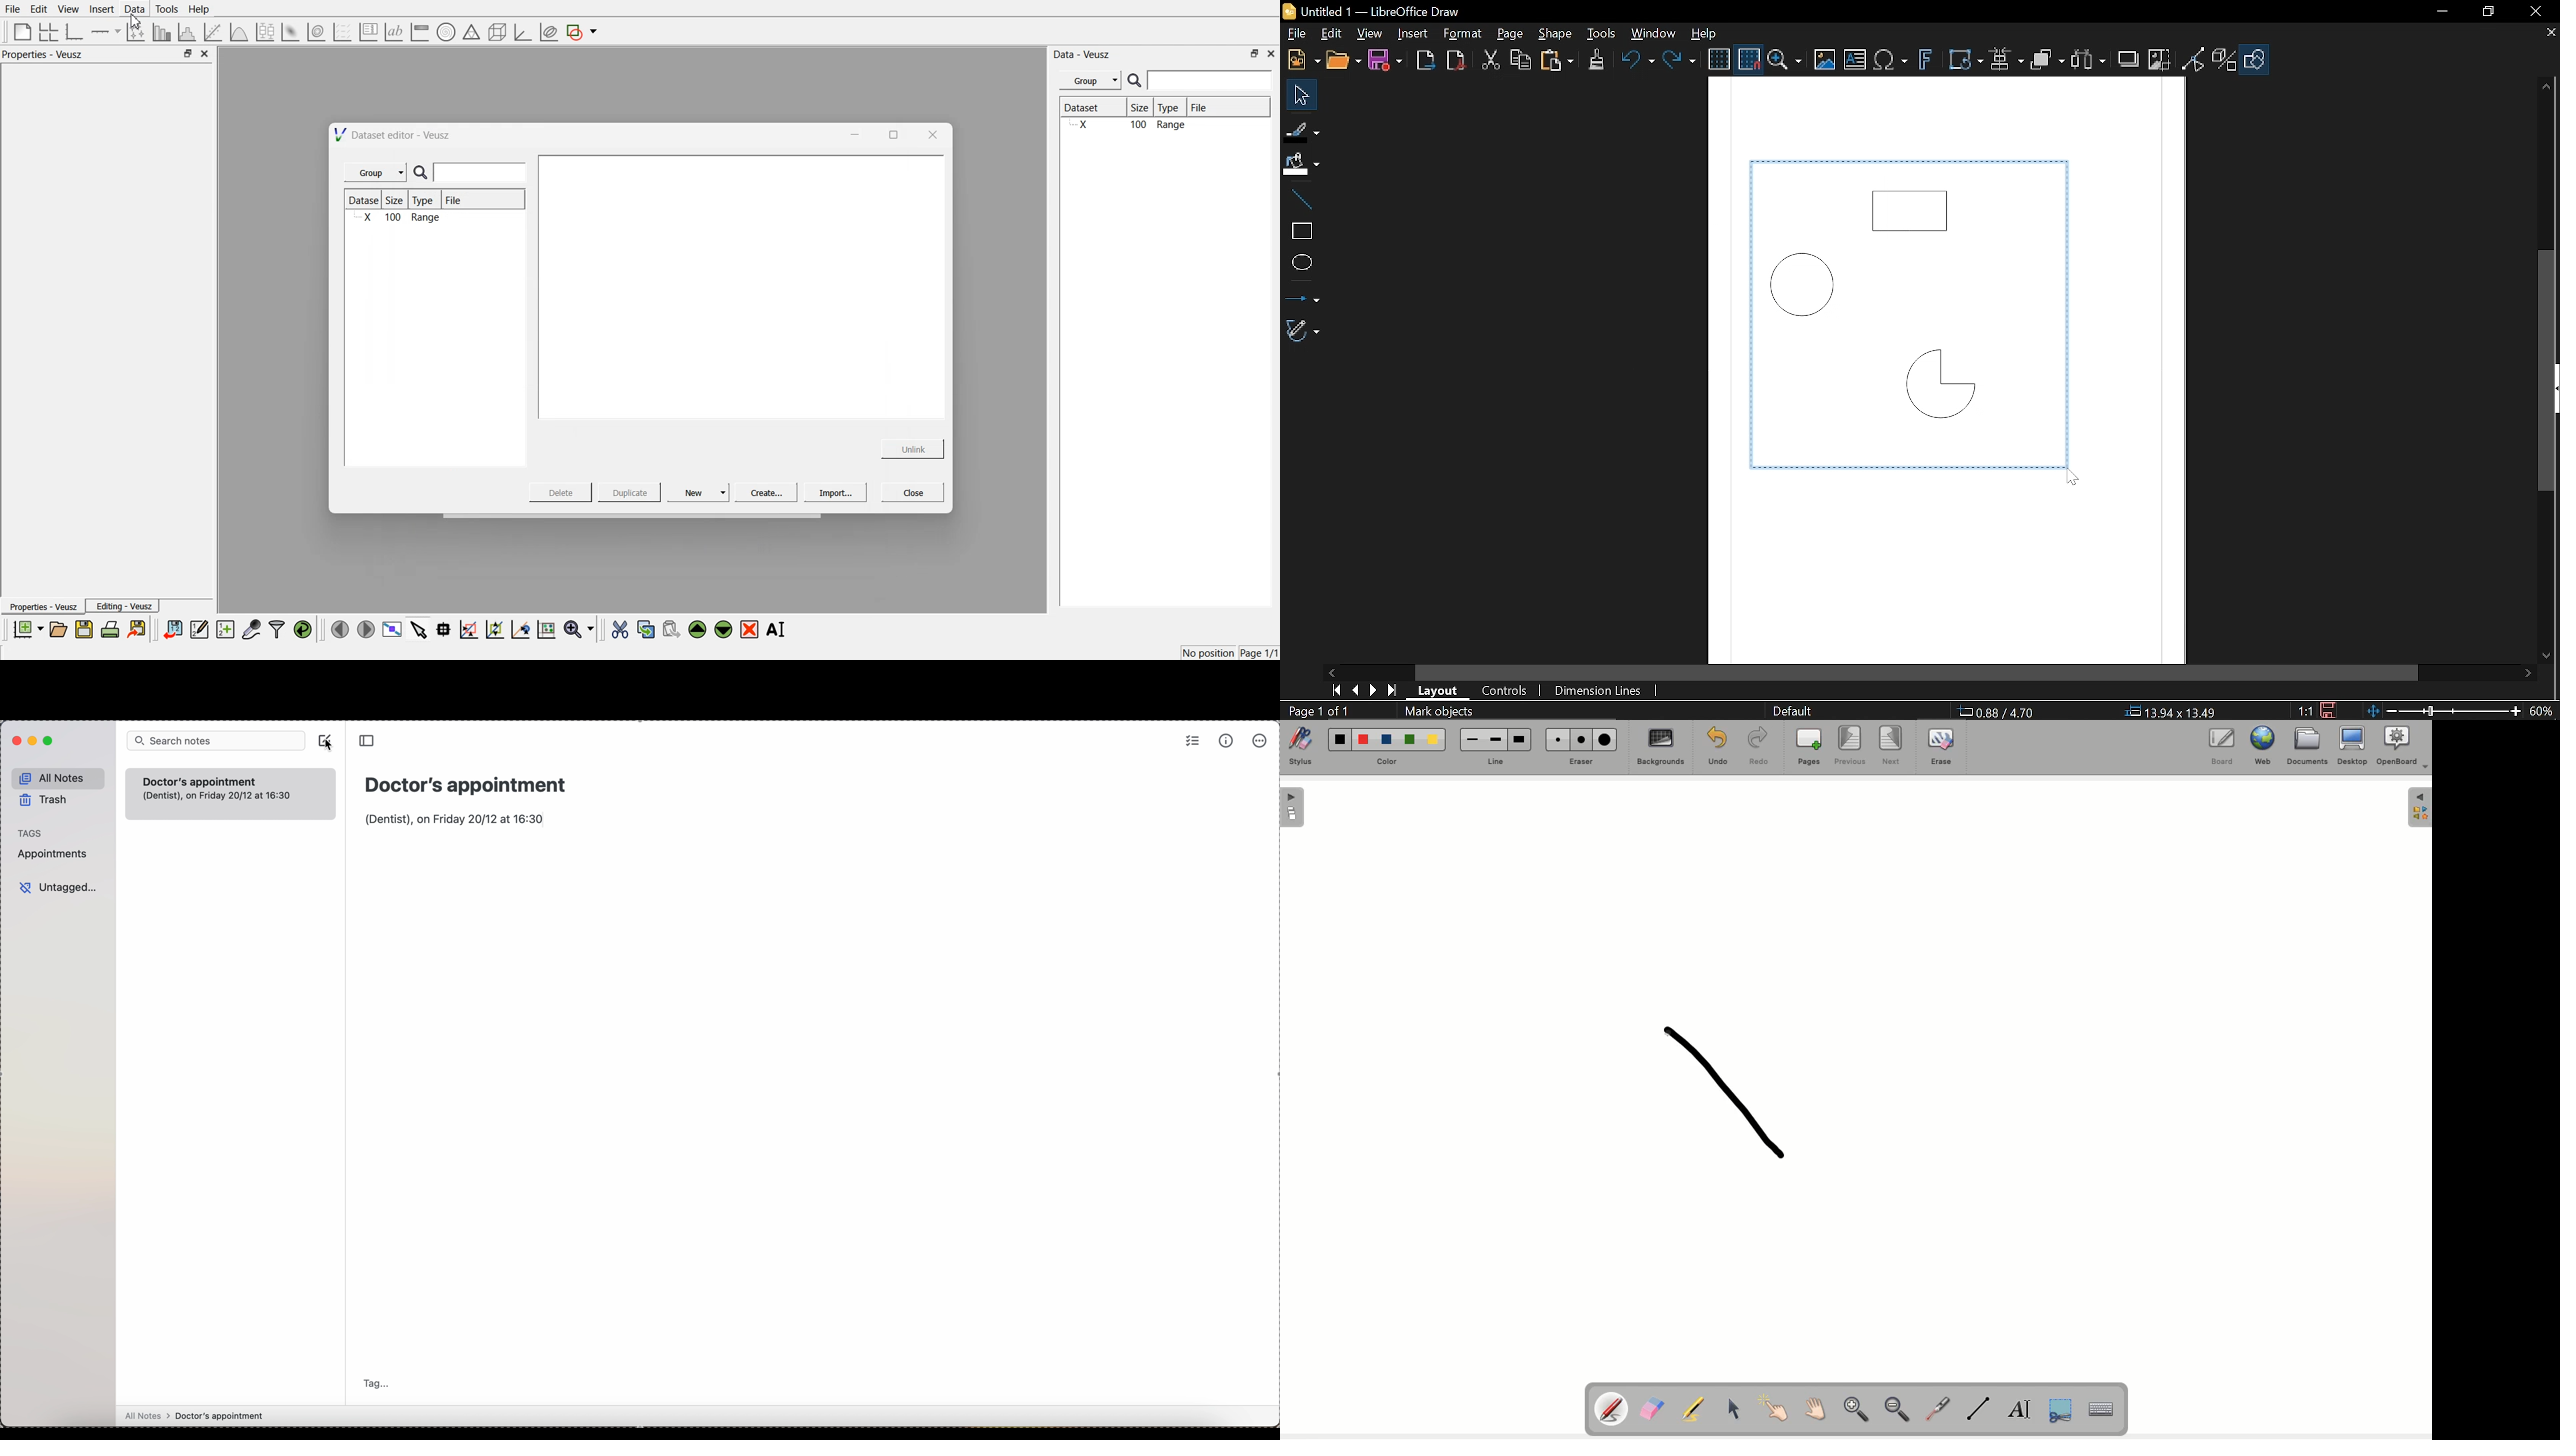 The height and width of the screenshot is (1456, 2576). I want to click on Grab, so click(1814, 1410).